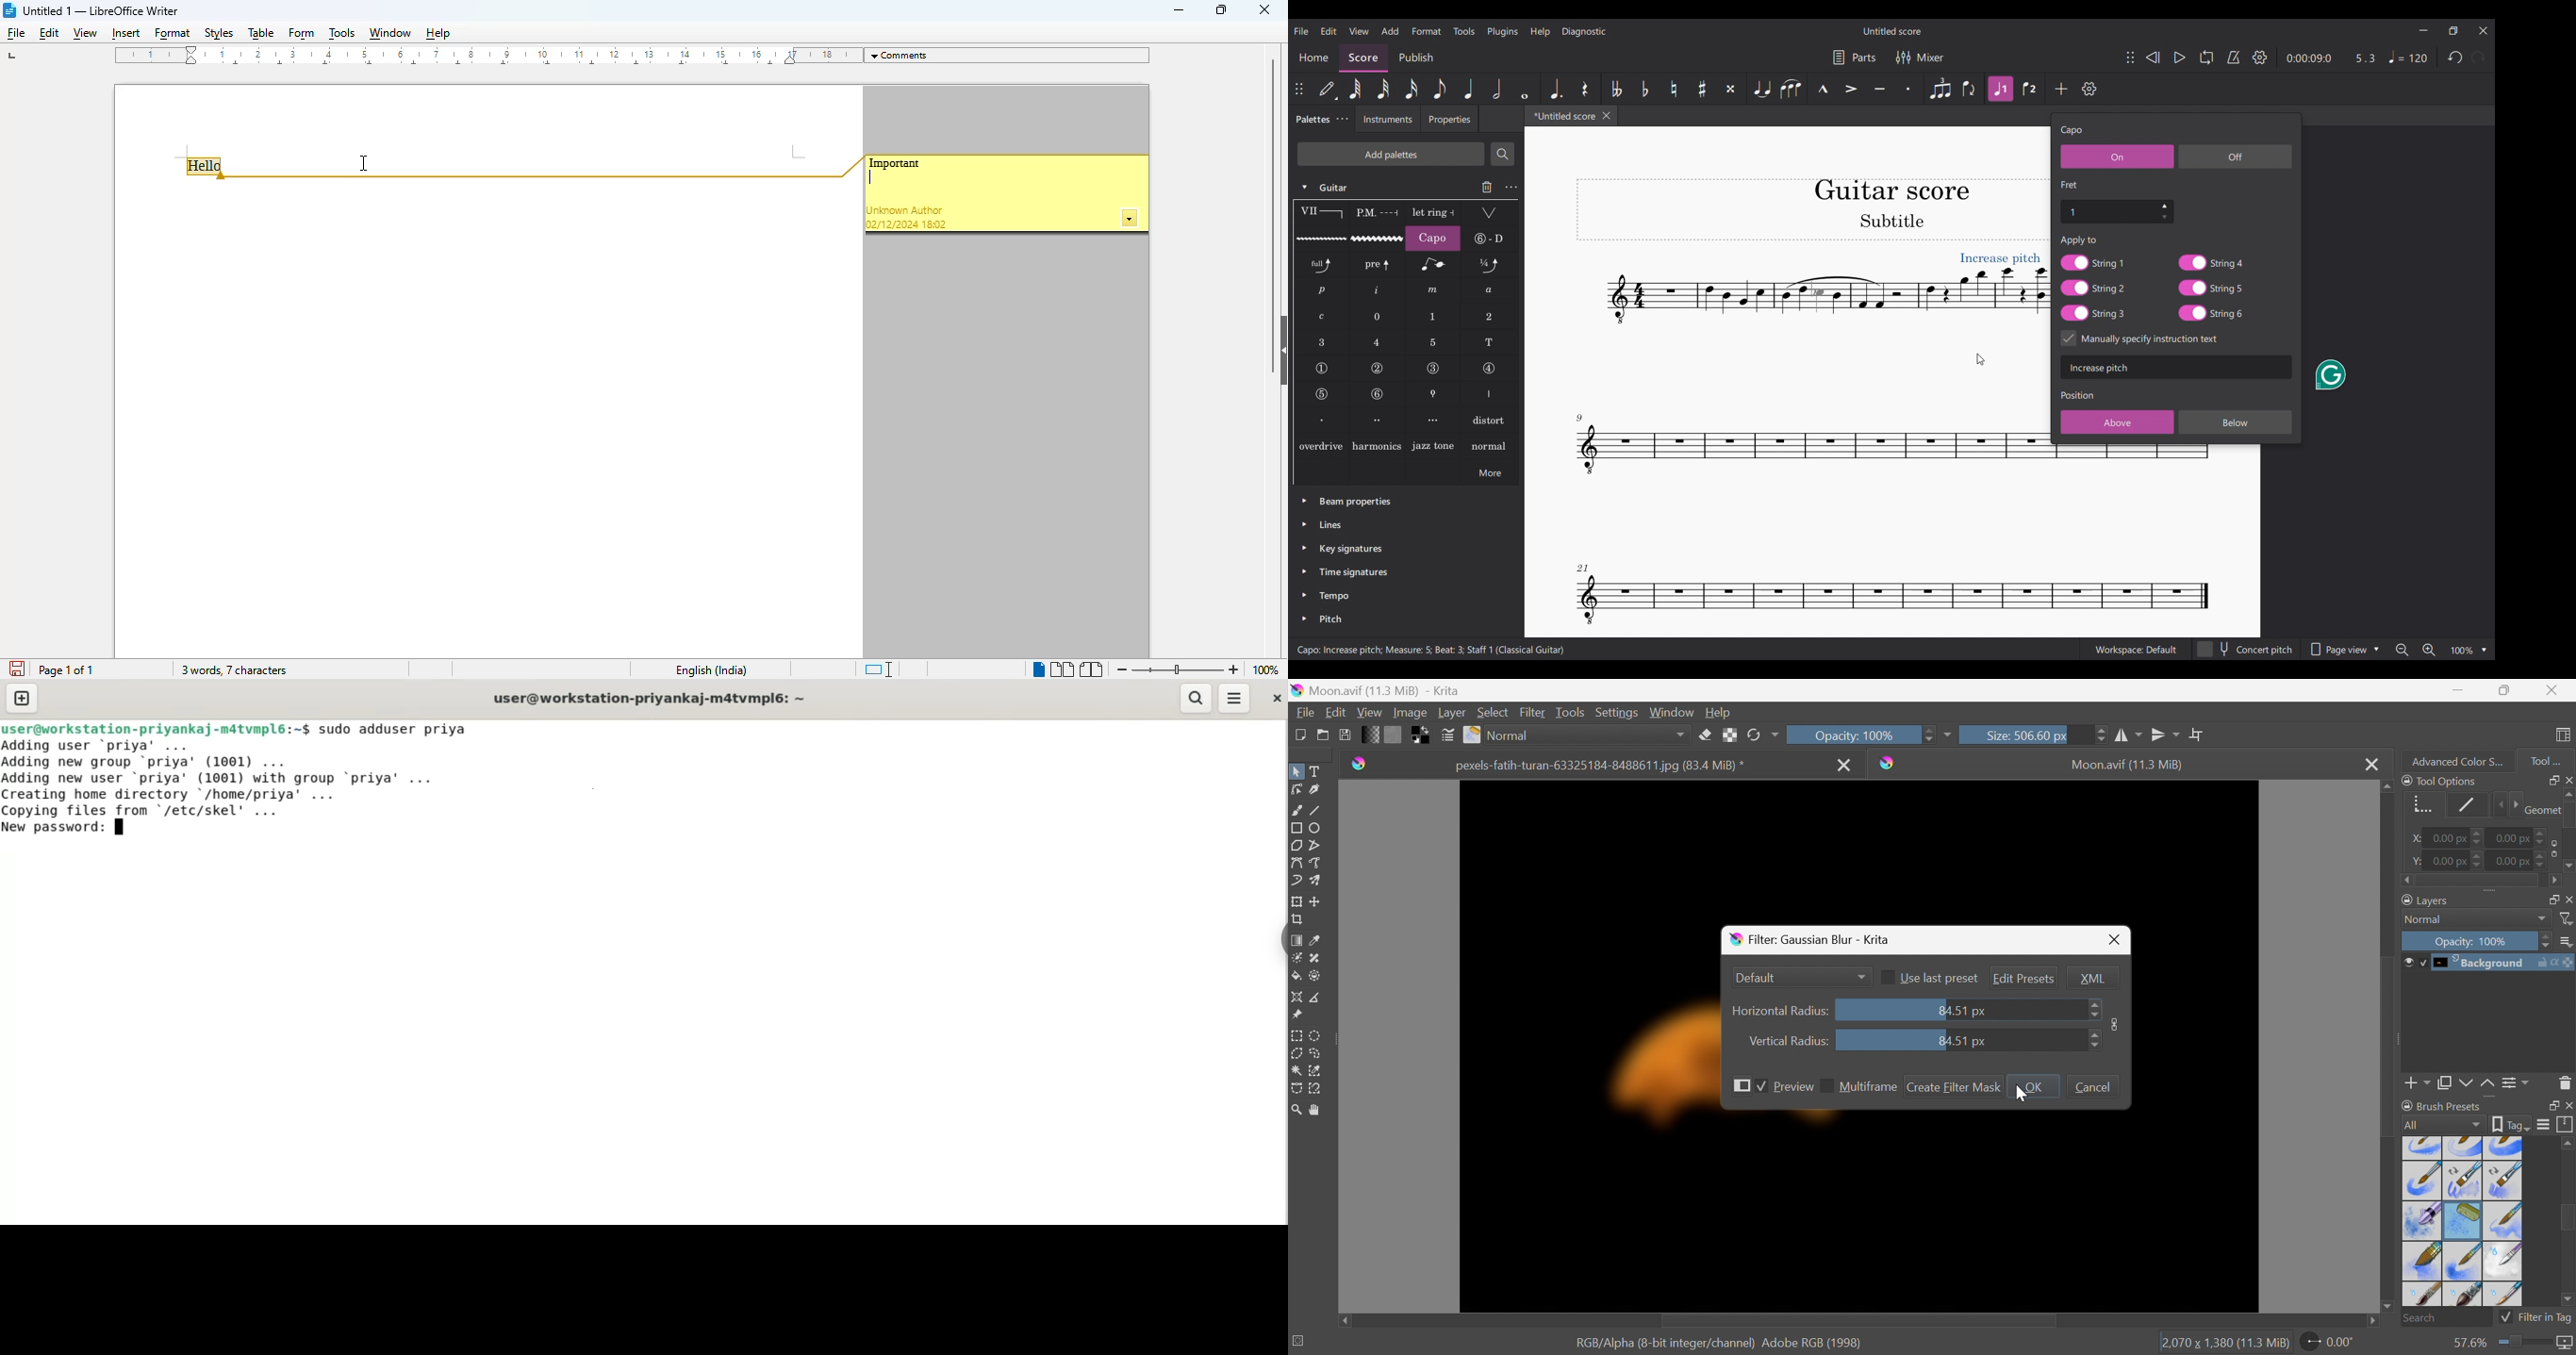  I want to click on Loop playback, so click(2206, 57).